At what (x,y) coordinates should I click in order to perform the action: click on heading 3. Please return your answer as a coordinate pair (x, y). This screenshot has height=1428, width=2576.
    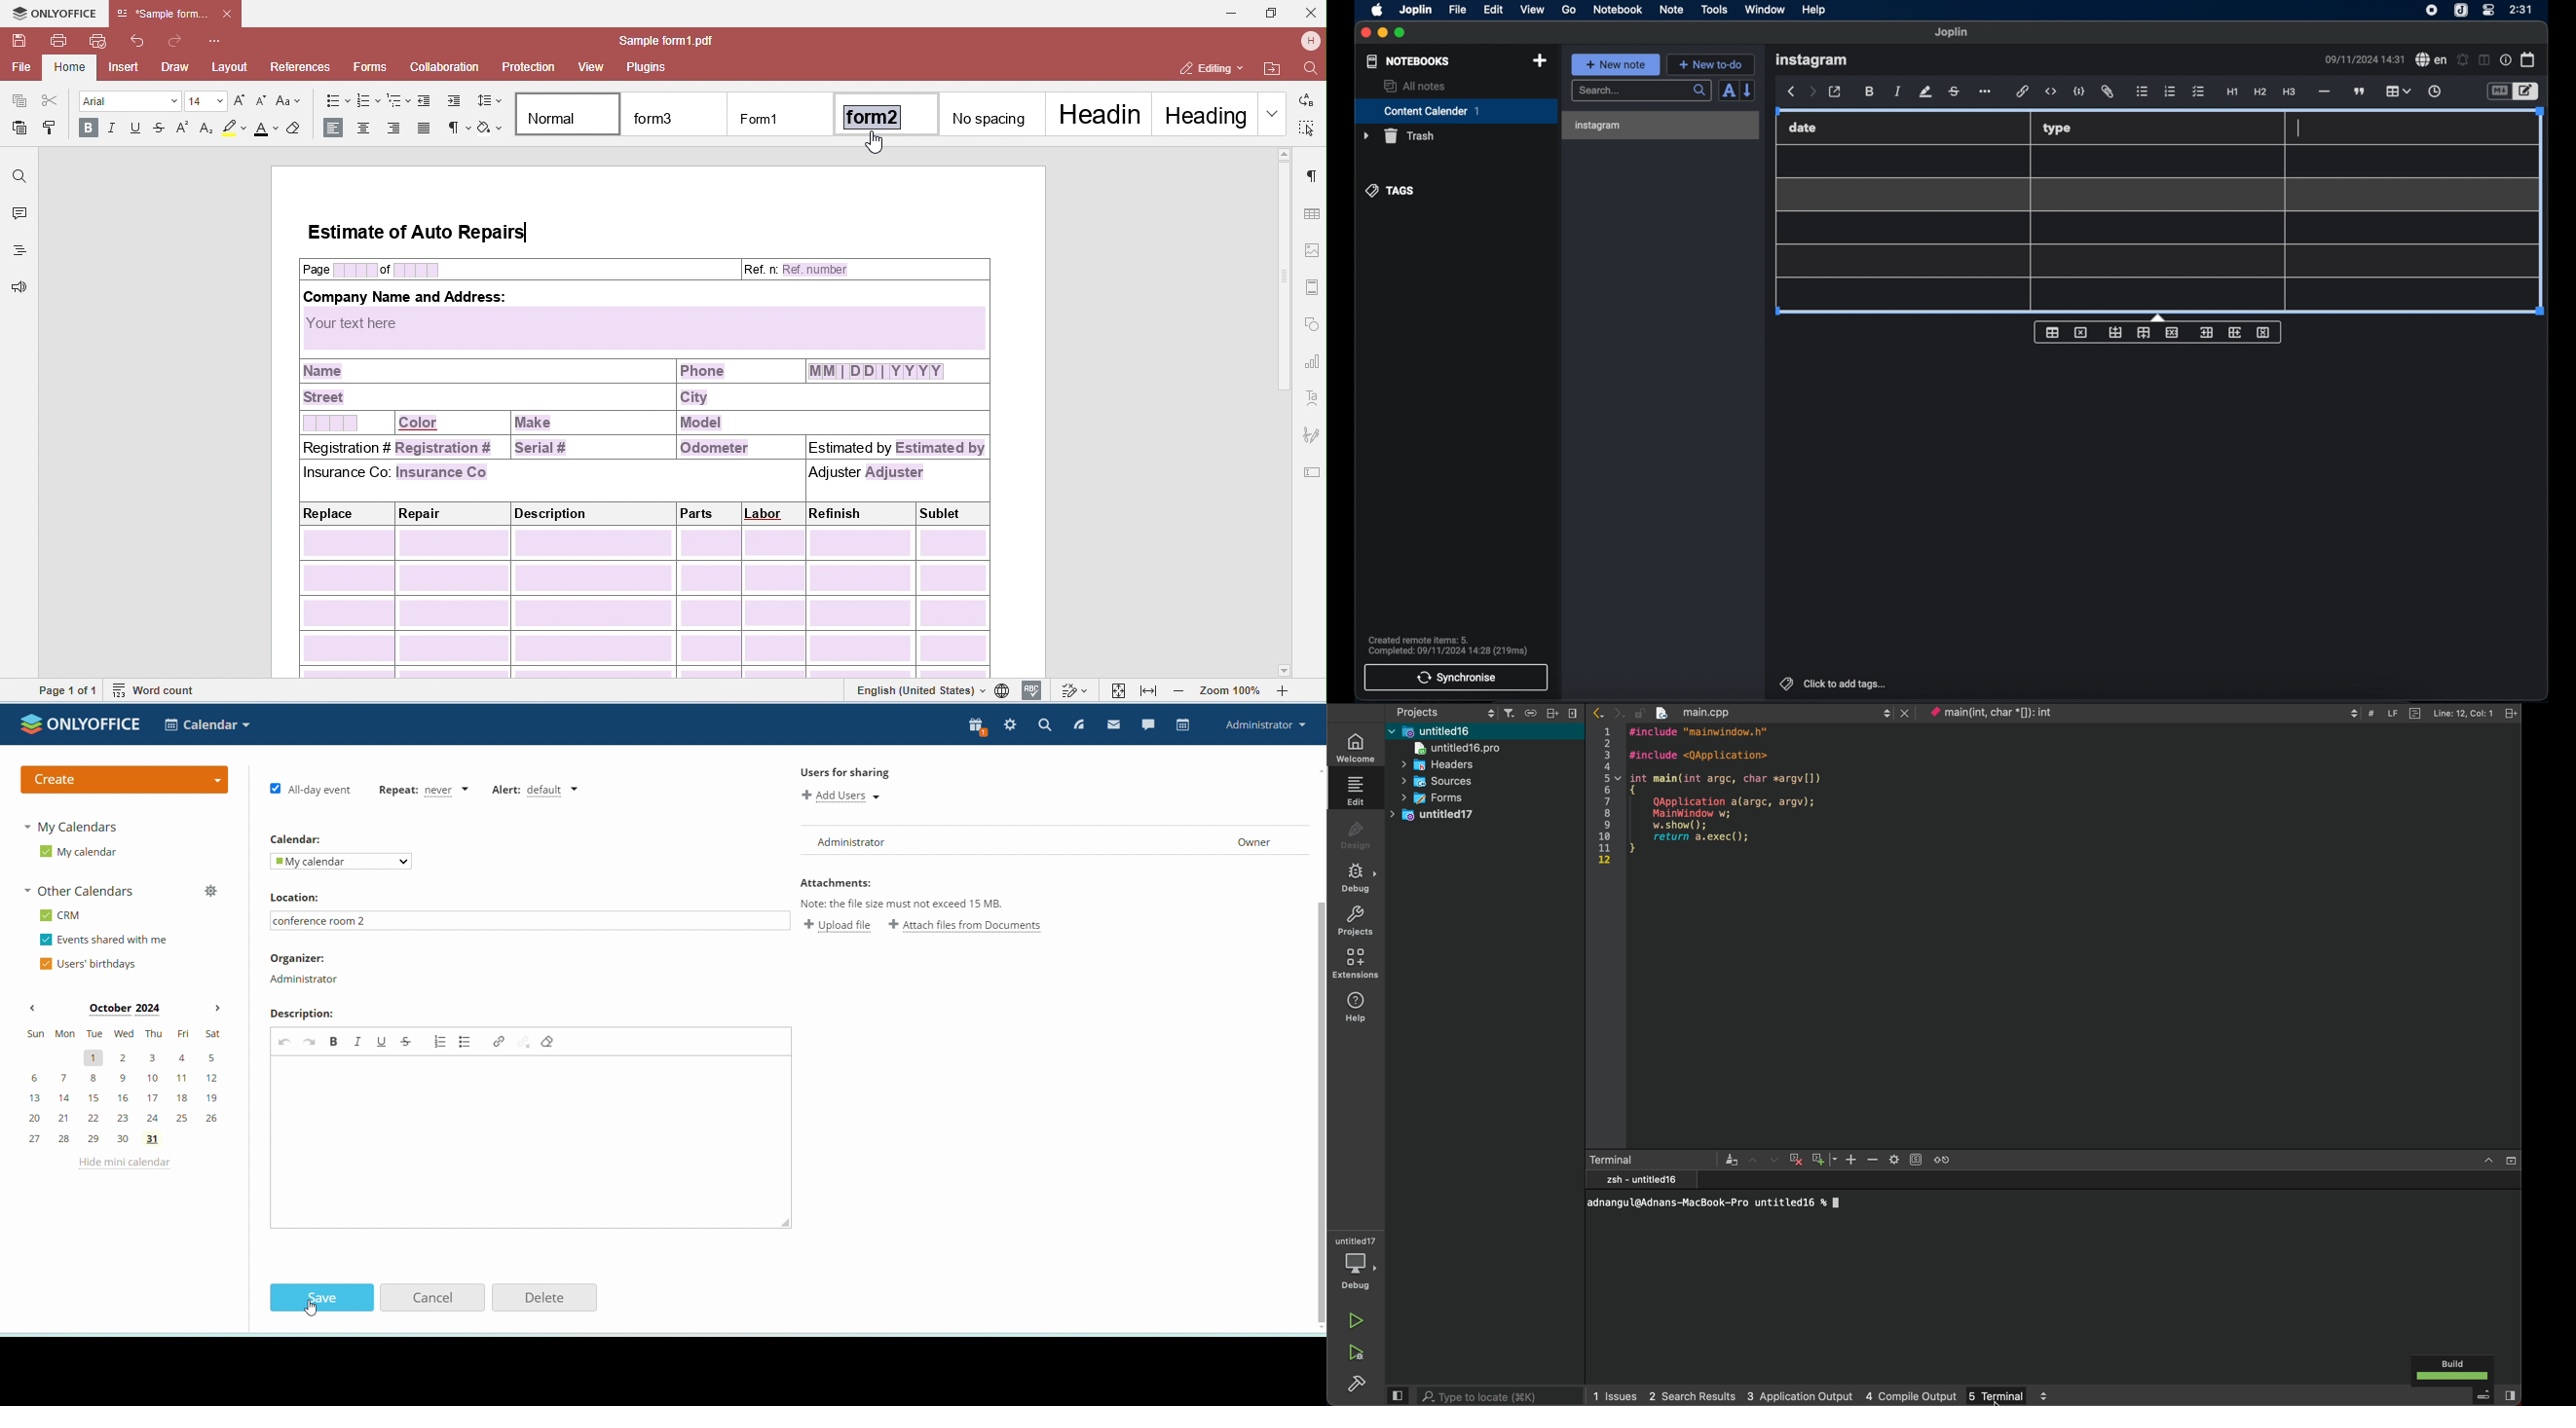
    Looking at the image, I should click on (2289, 92).